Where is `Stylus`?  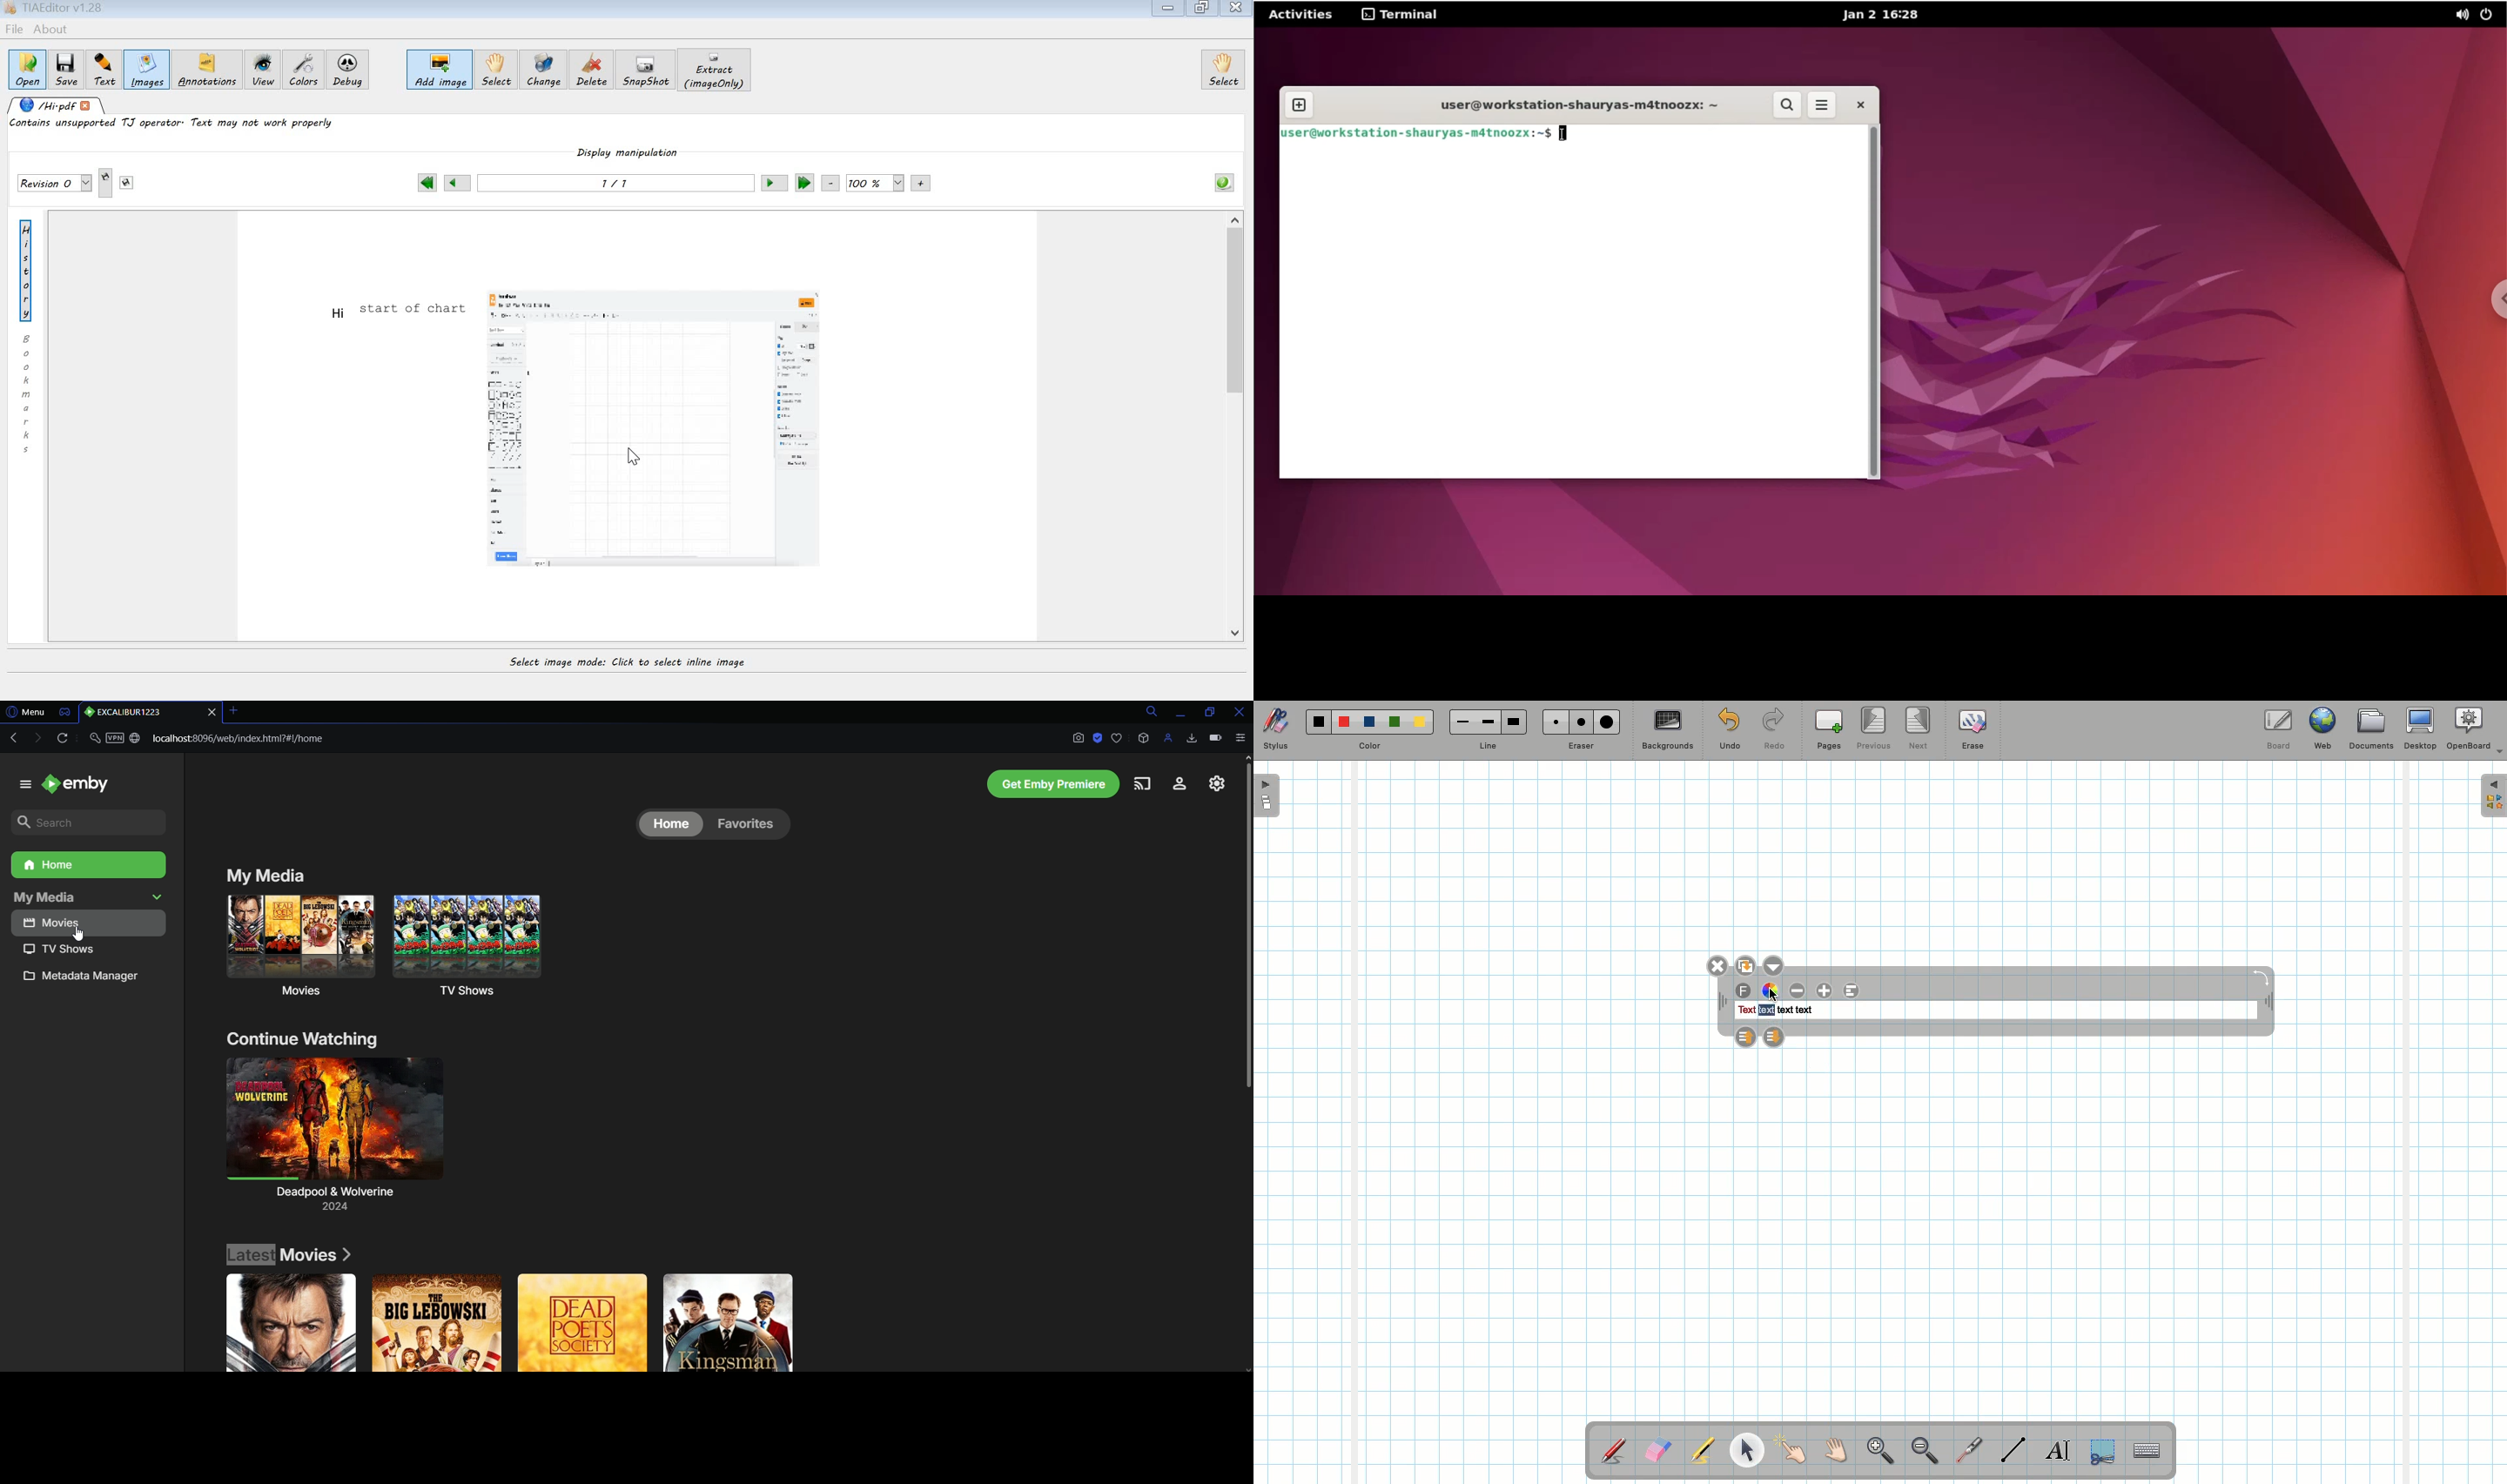 Stylus is located at coordinates (1615, 1450).